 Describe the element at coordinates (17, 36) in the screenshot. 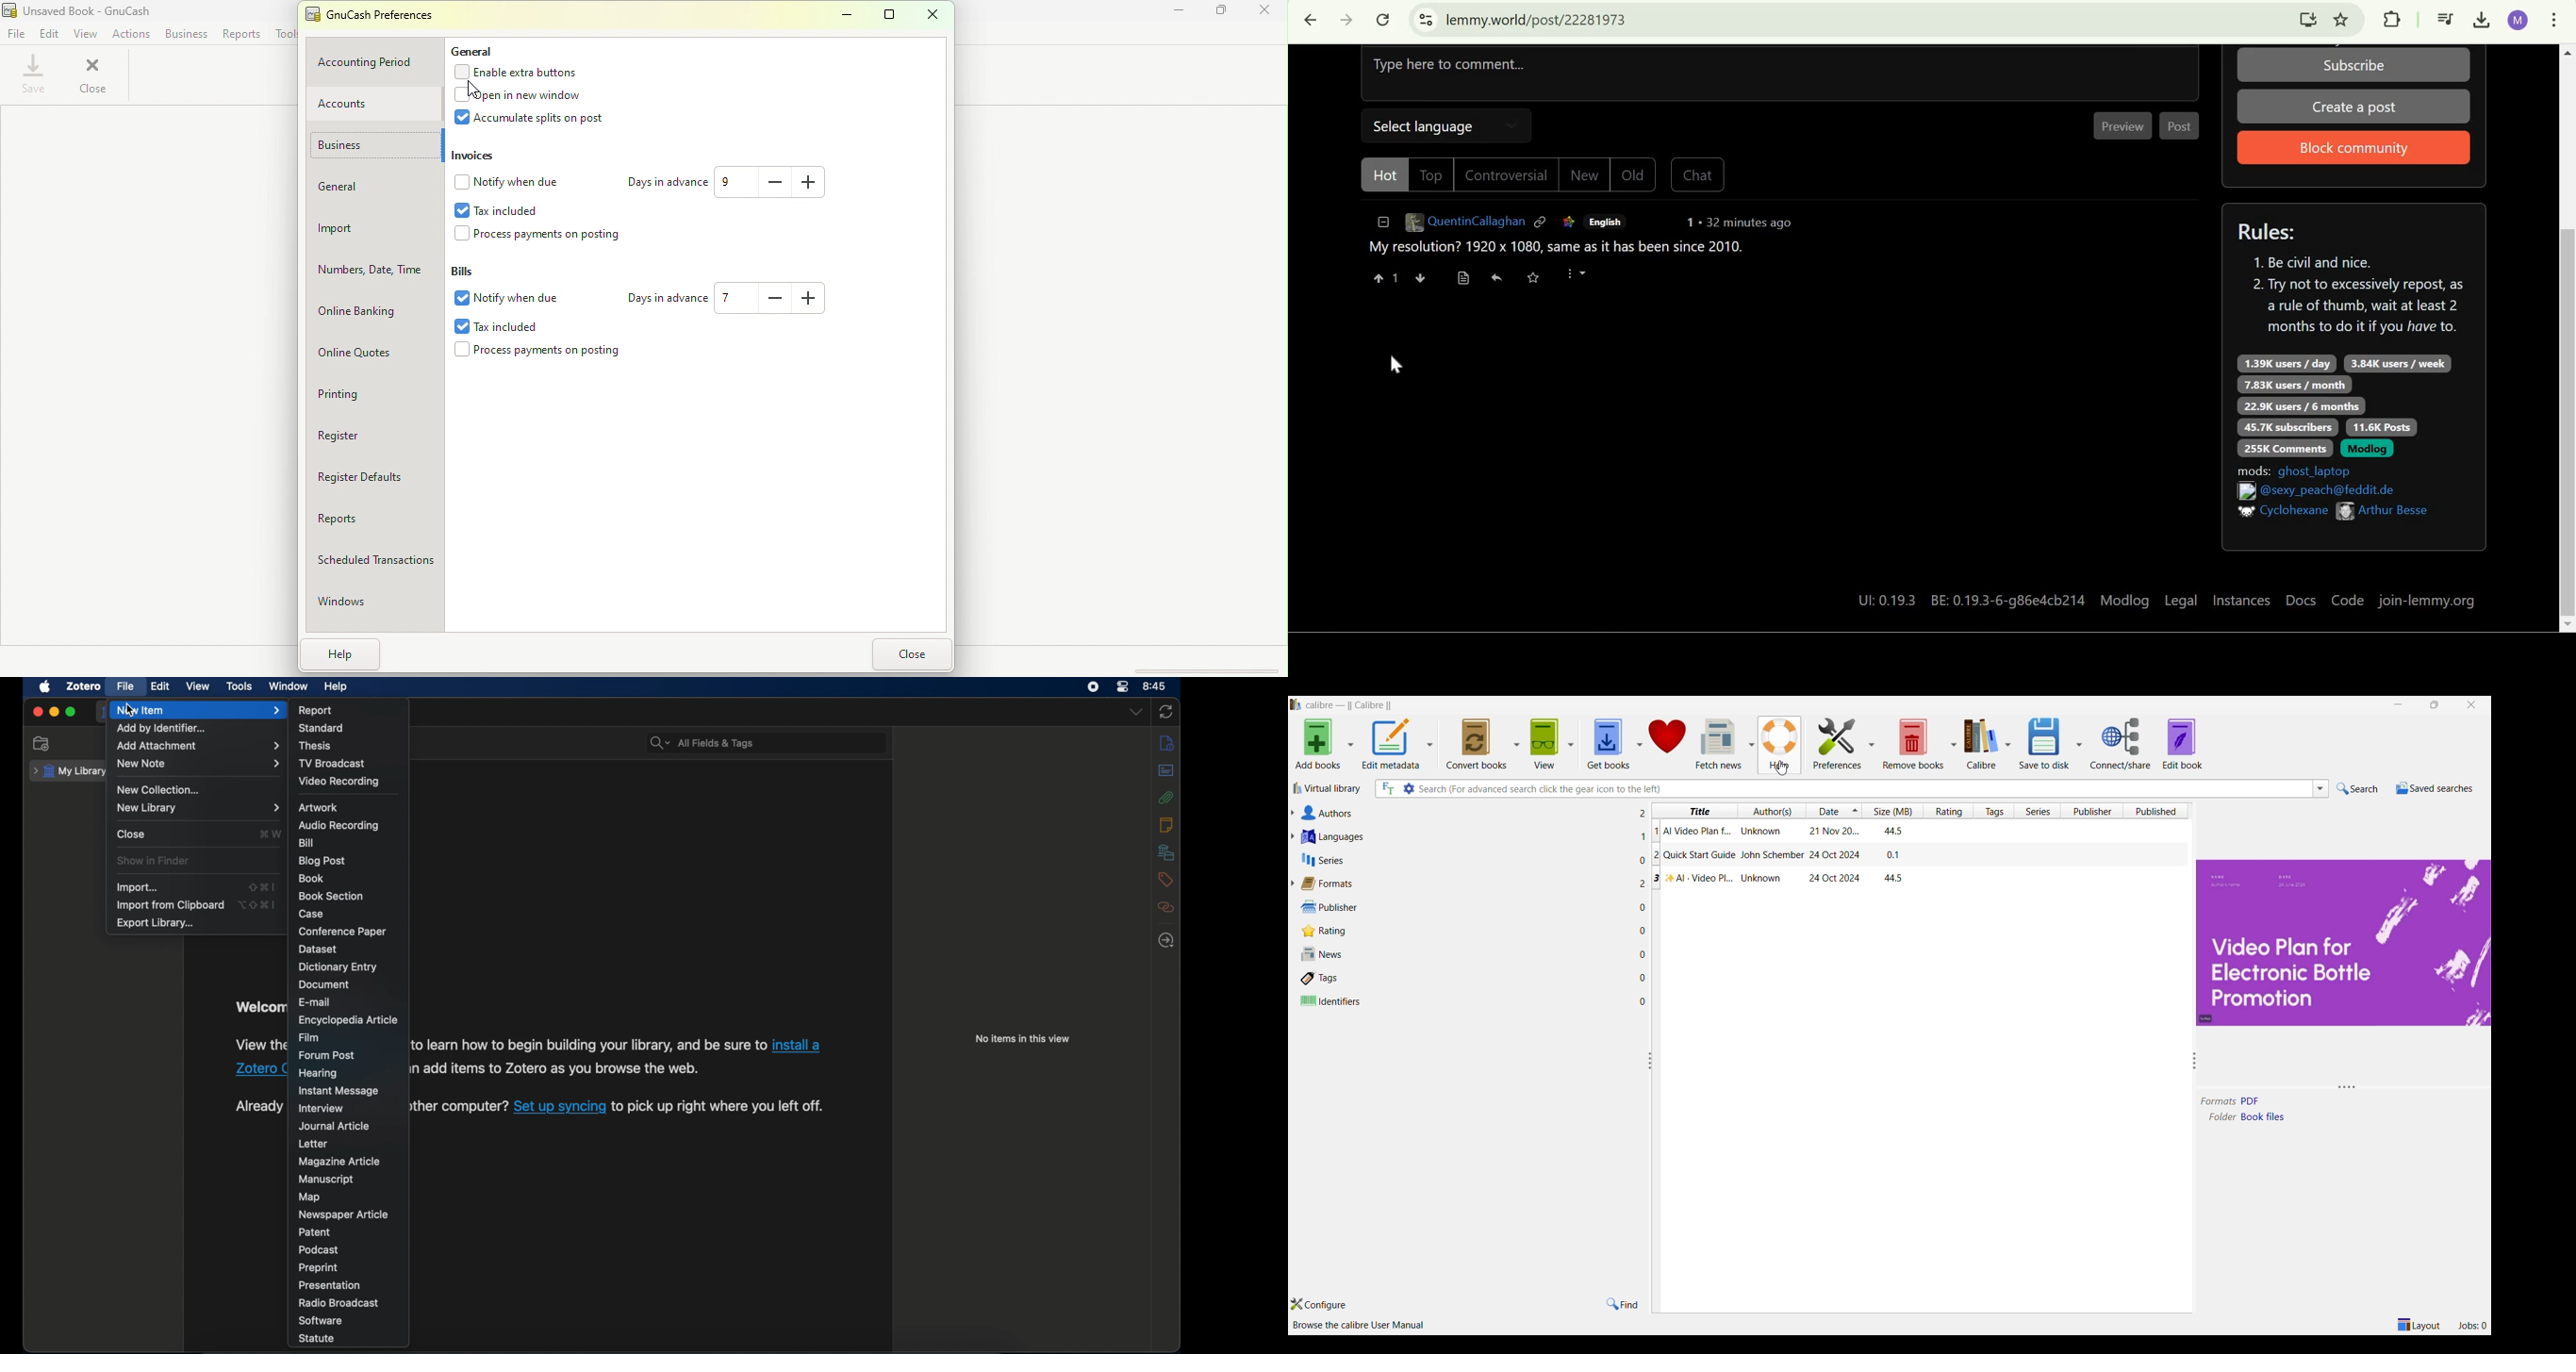

I see `File` at that location.